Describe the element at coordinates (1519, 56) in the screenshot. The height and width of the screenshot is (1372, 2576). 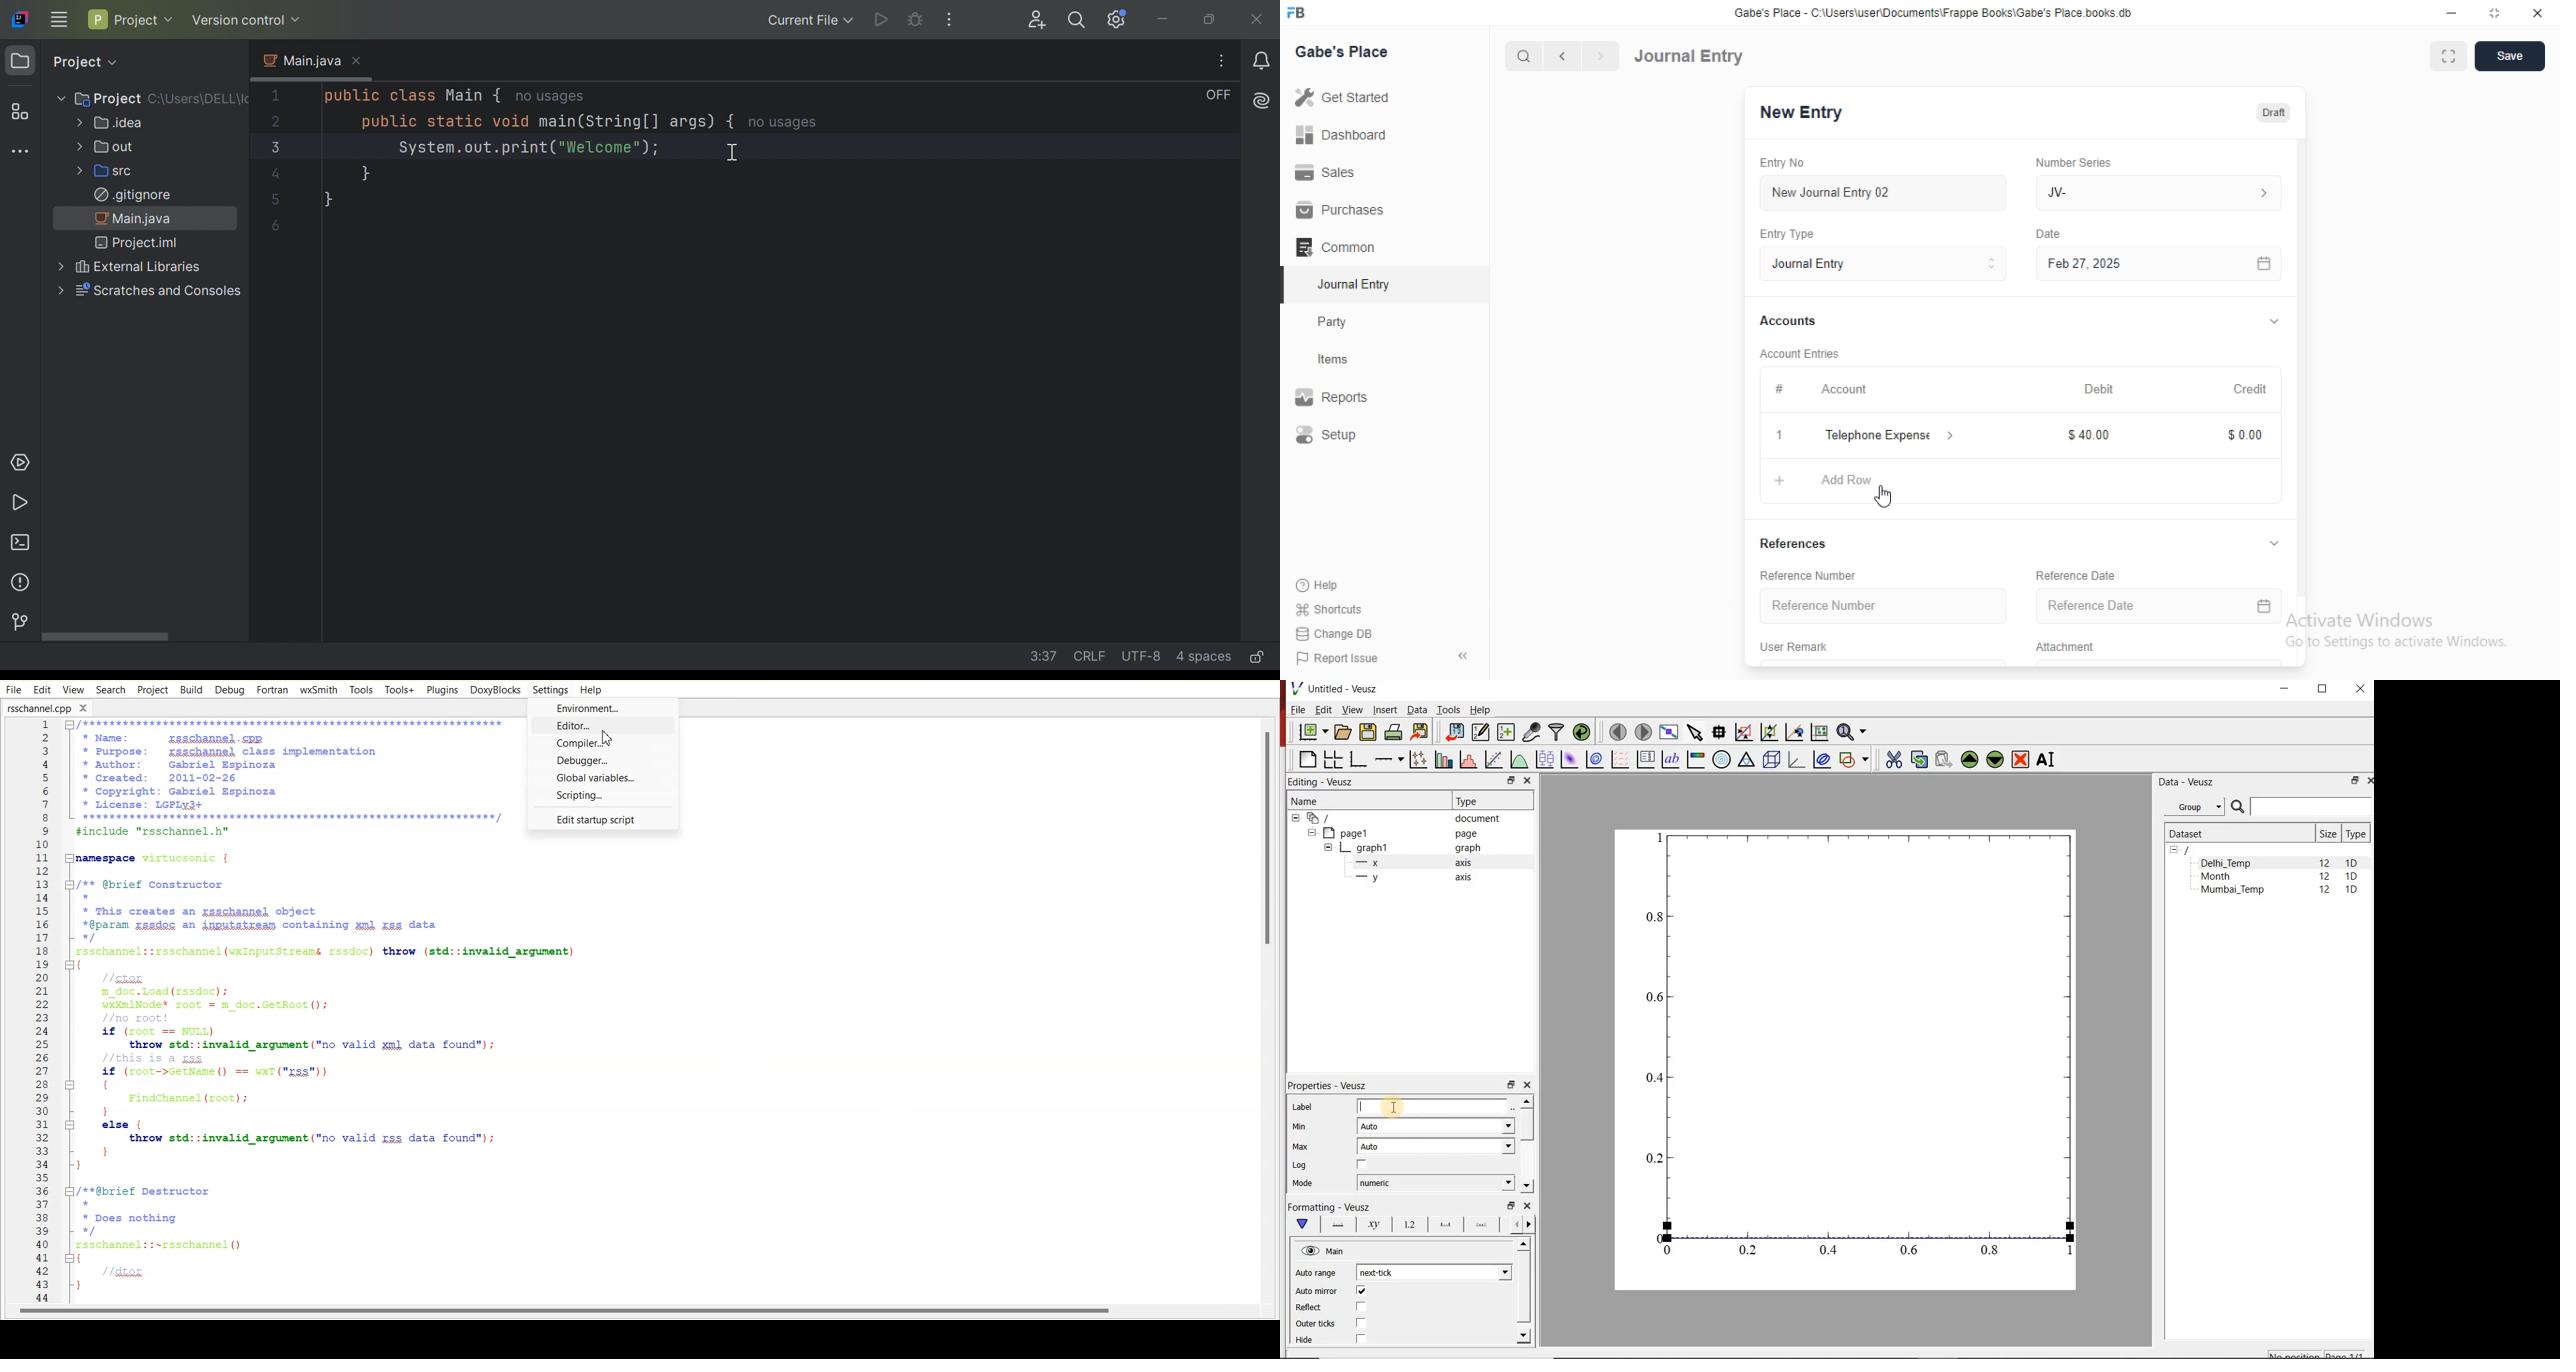
I see `Search` at that location.